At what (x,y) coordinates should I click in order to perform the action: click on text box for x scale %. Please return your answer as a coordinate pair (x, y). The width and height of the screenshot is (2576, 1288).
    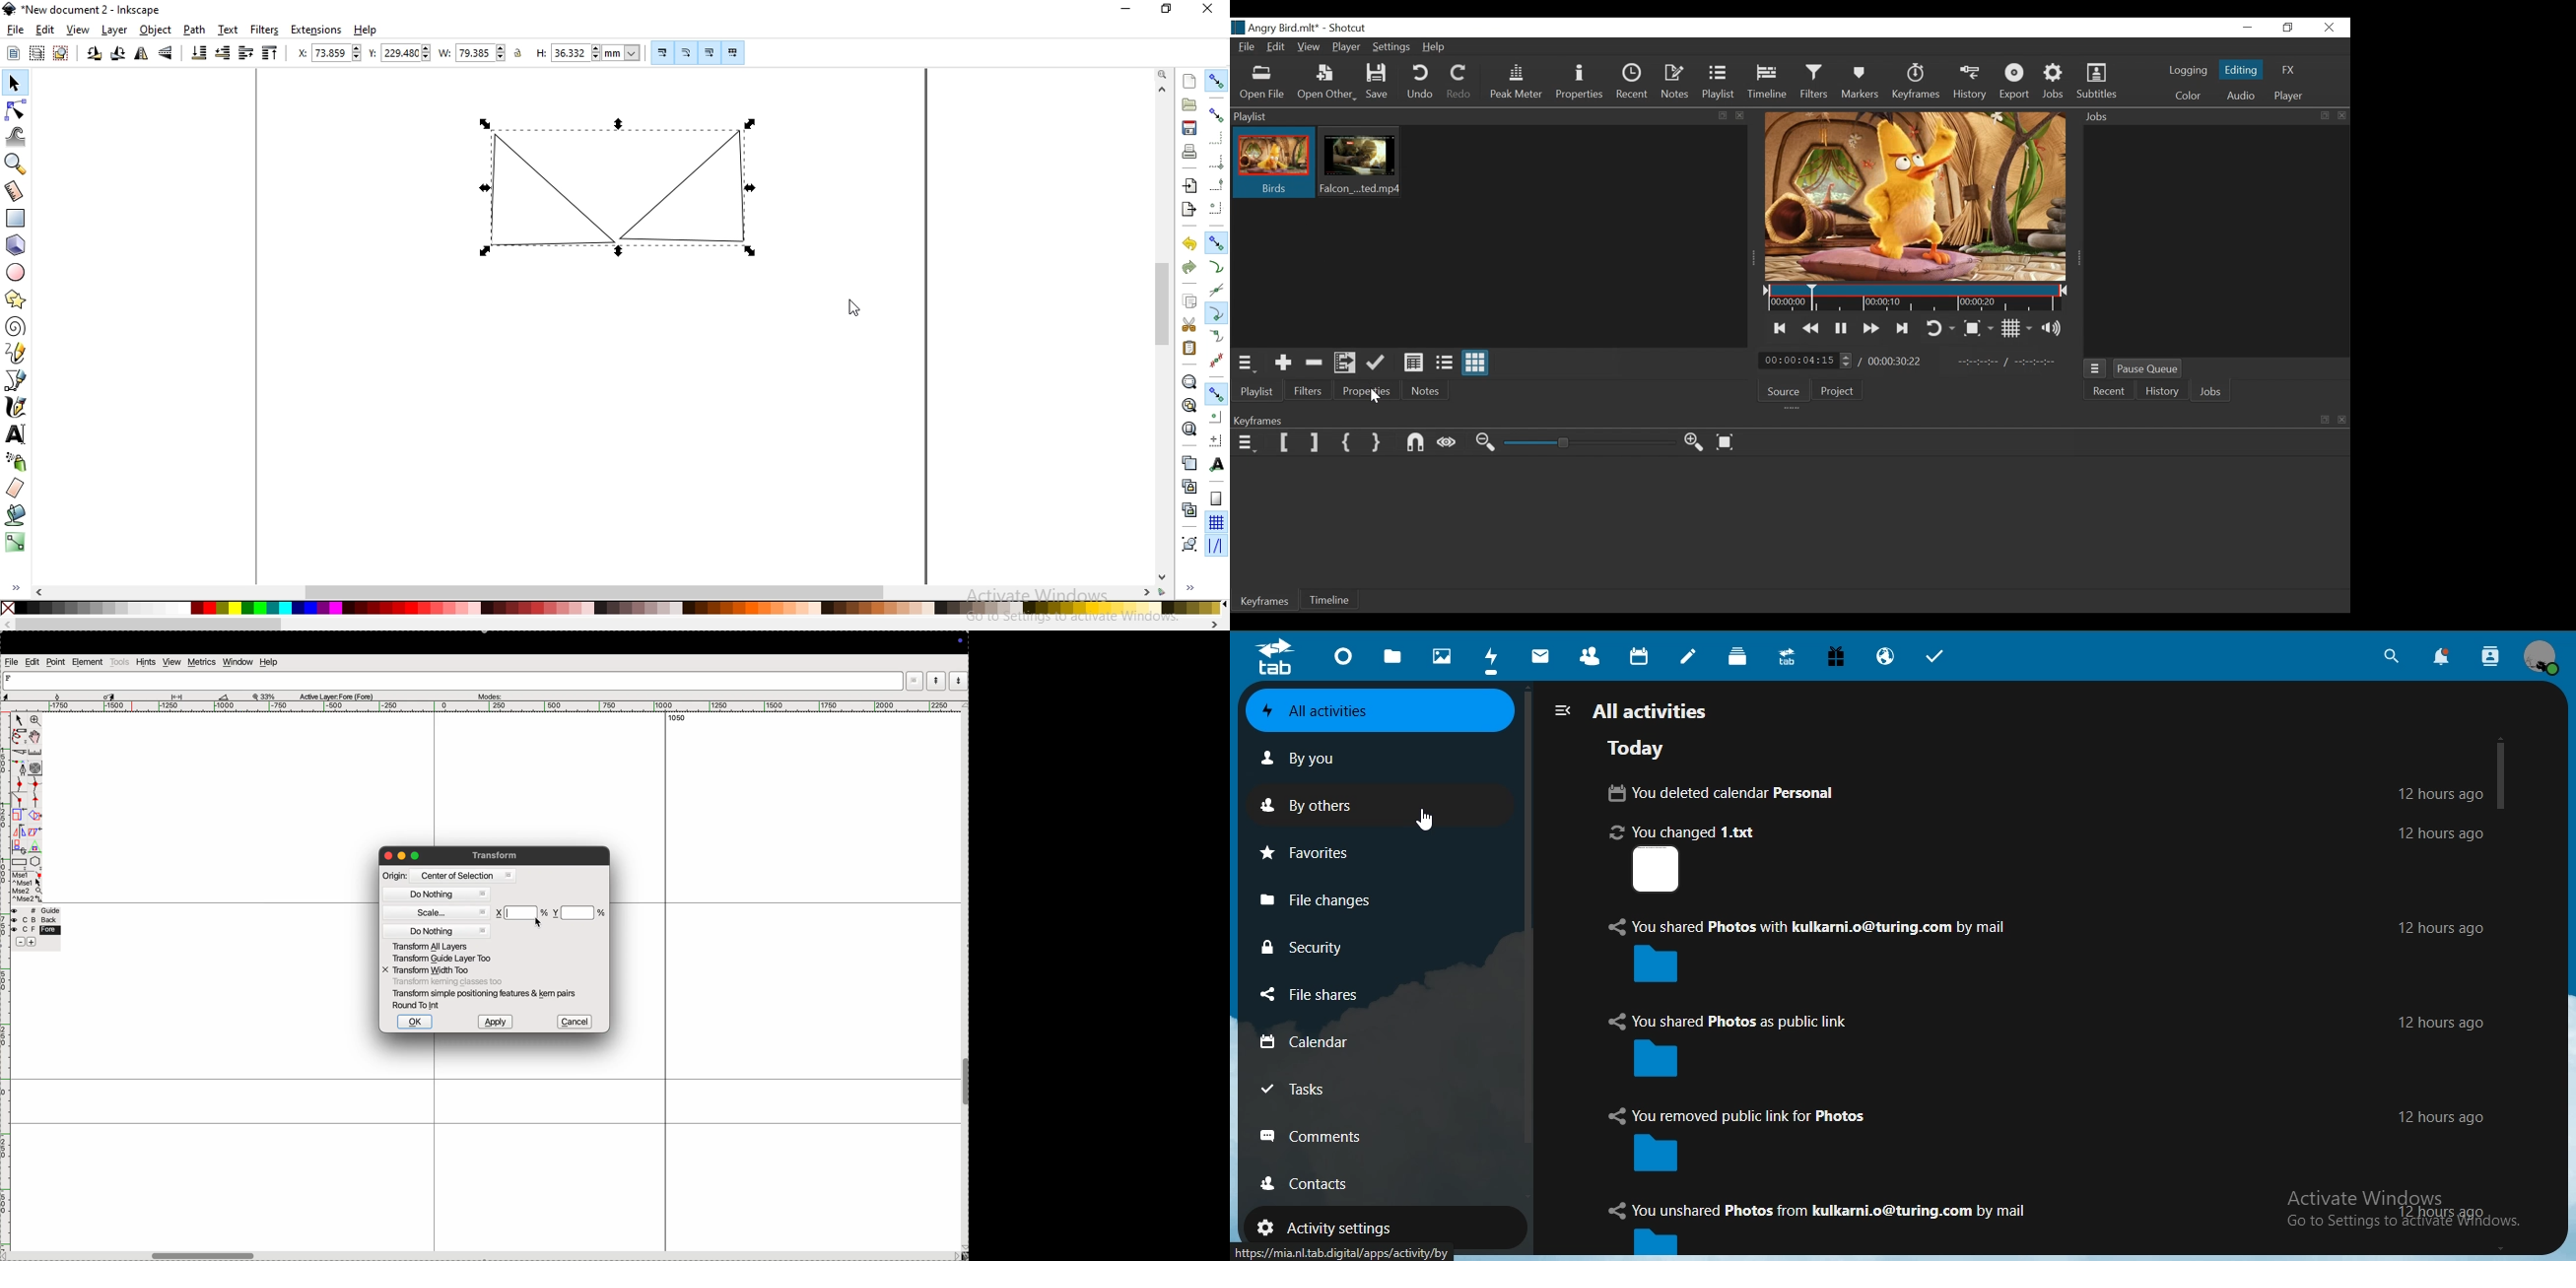
    Looking at the image, I should click on (522, 913).